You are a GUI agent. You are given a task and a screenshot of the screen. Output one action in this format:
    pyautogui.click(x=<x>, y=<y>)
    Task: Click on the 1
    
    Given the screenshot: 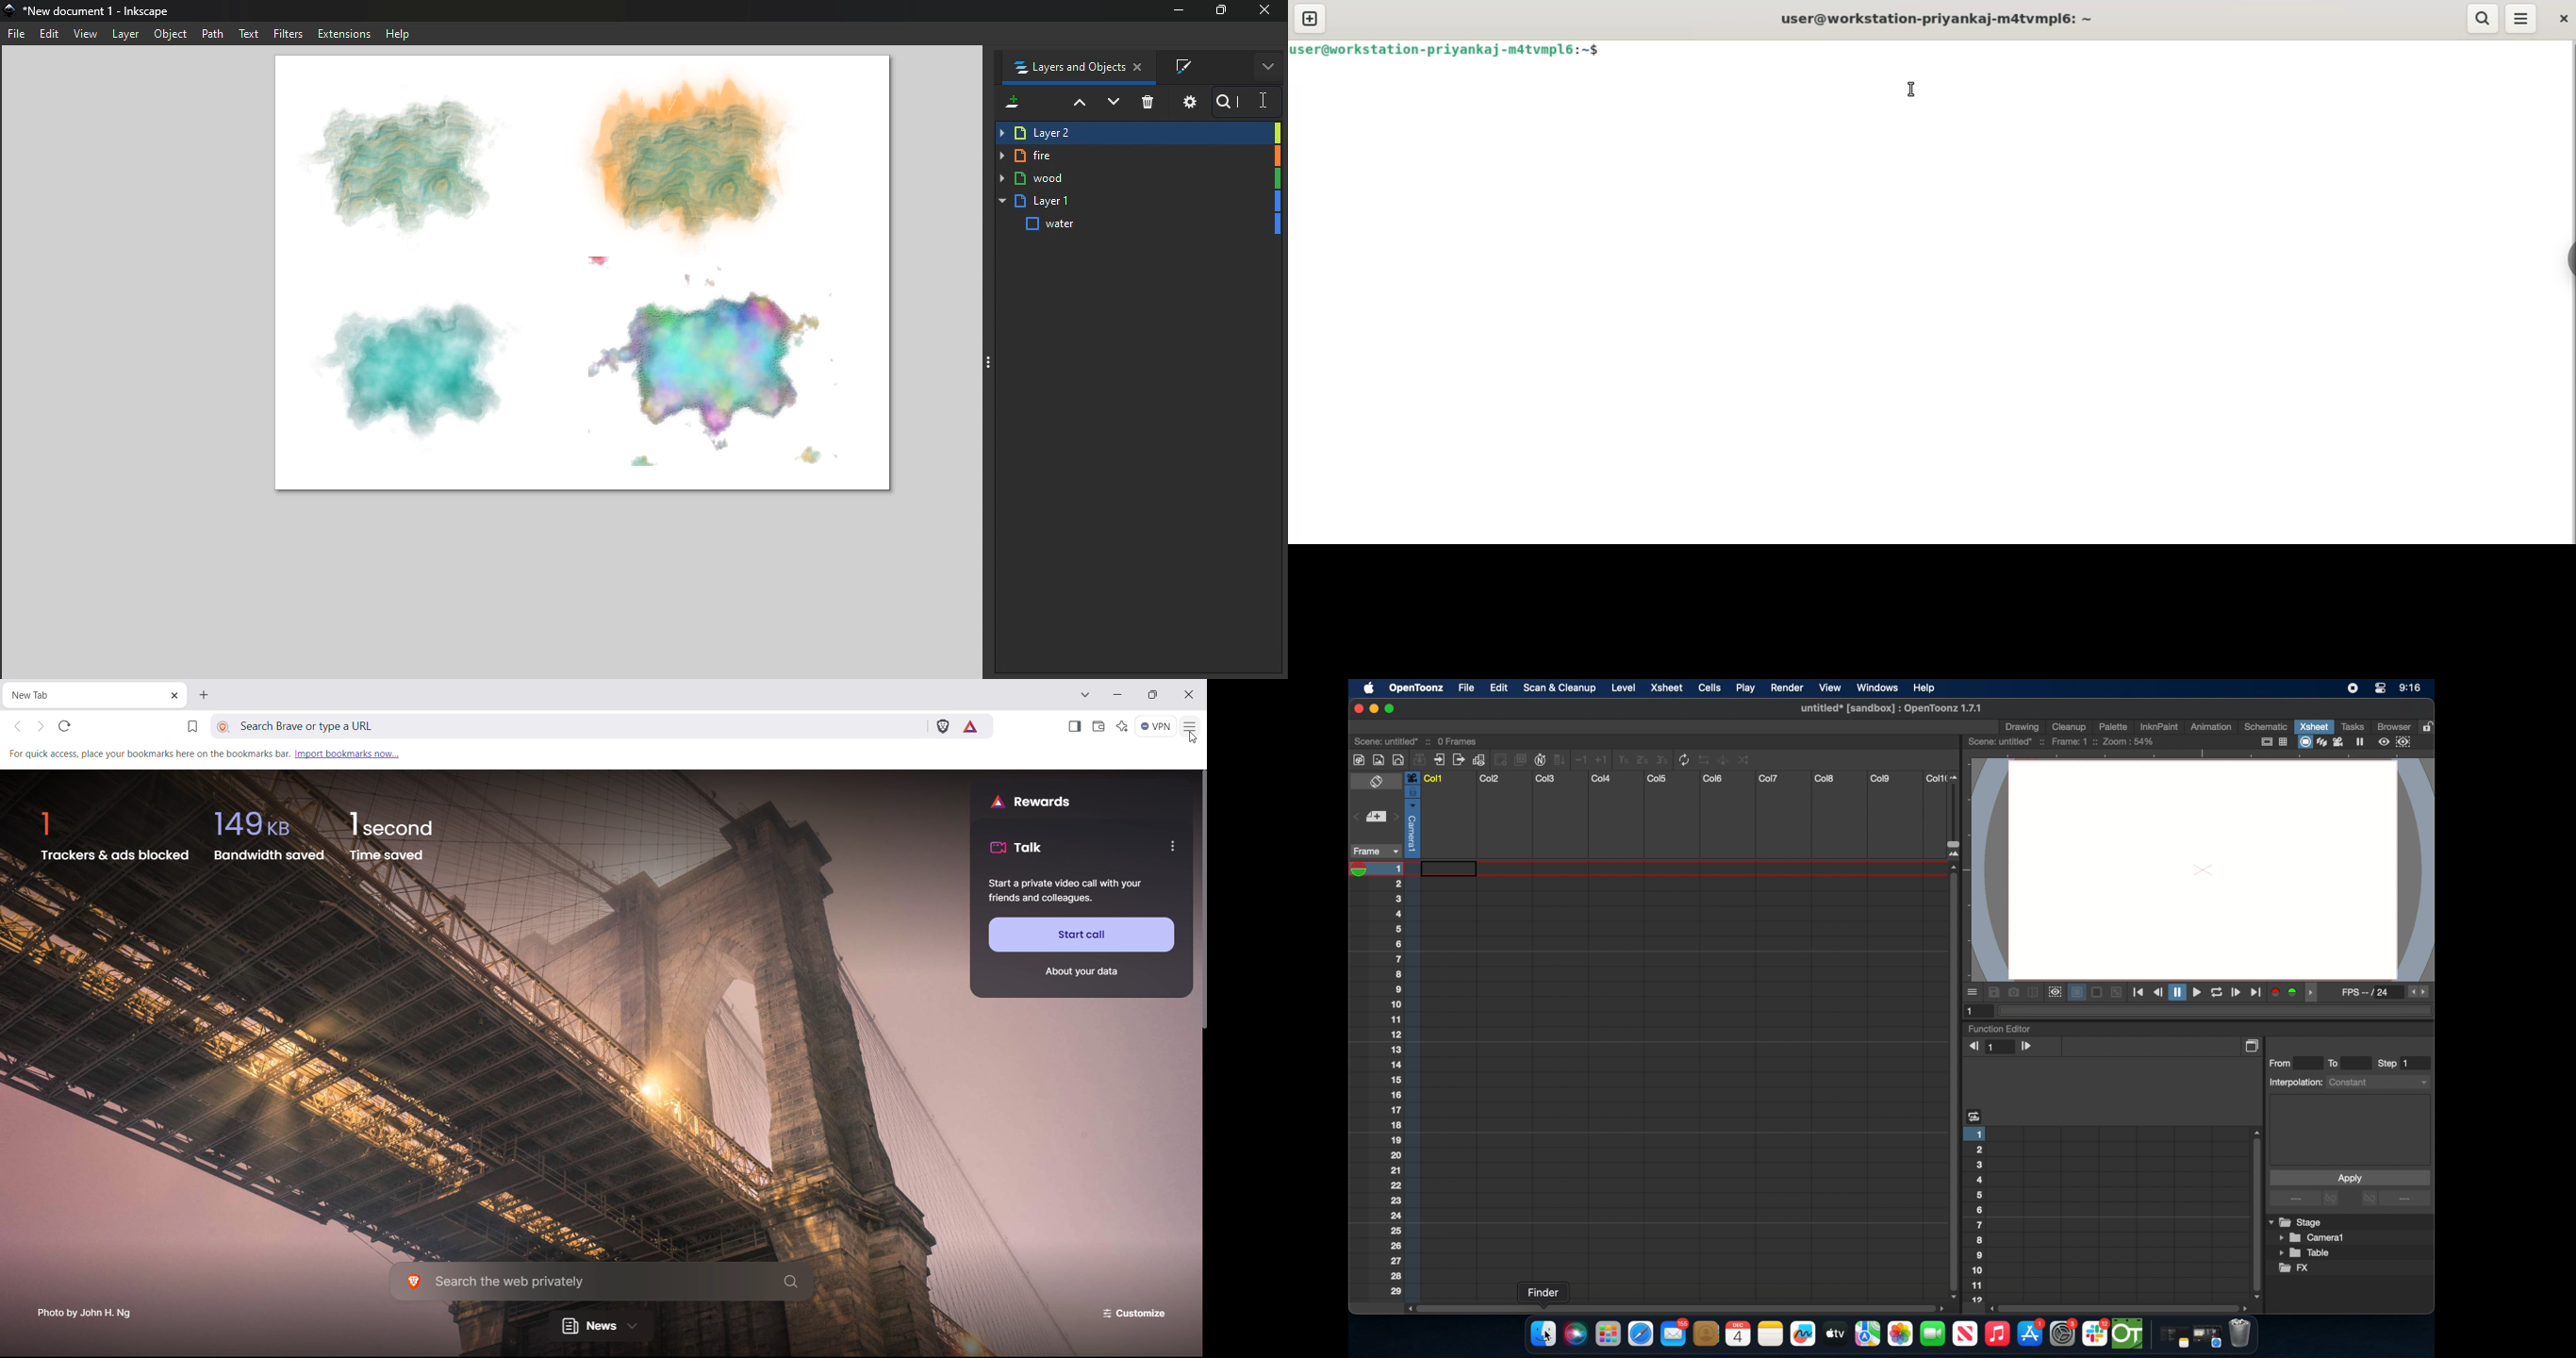 What is the action you would take?
    pyautogui.click(x=1972, y=1010)
    